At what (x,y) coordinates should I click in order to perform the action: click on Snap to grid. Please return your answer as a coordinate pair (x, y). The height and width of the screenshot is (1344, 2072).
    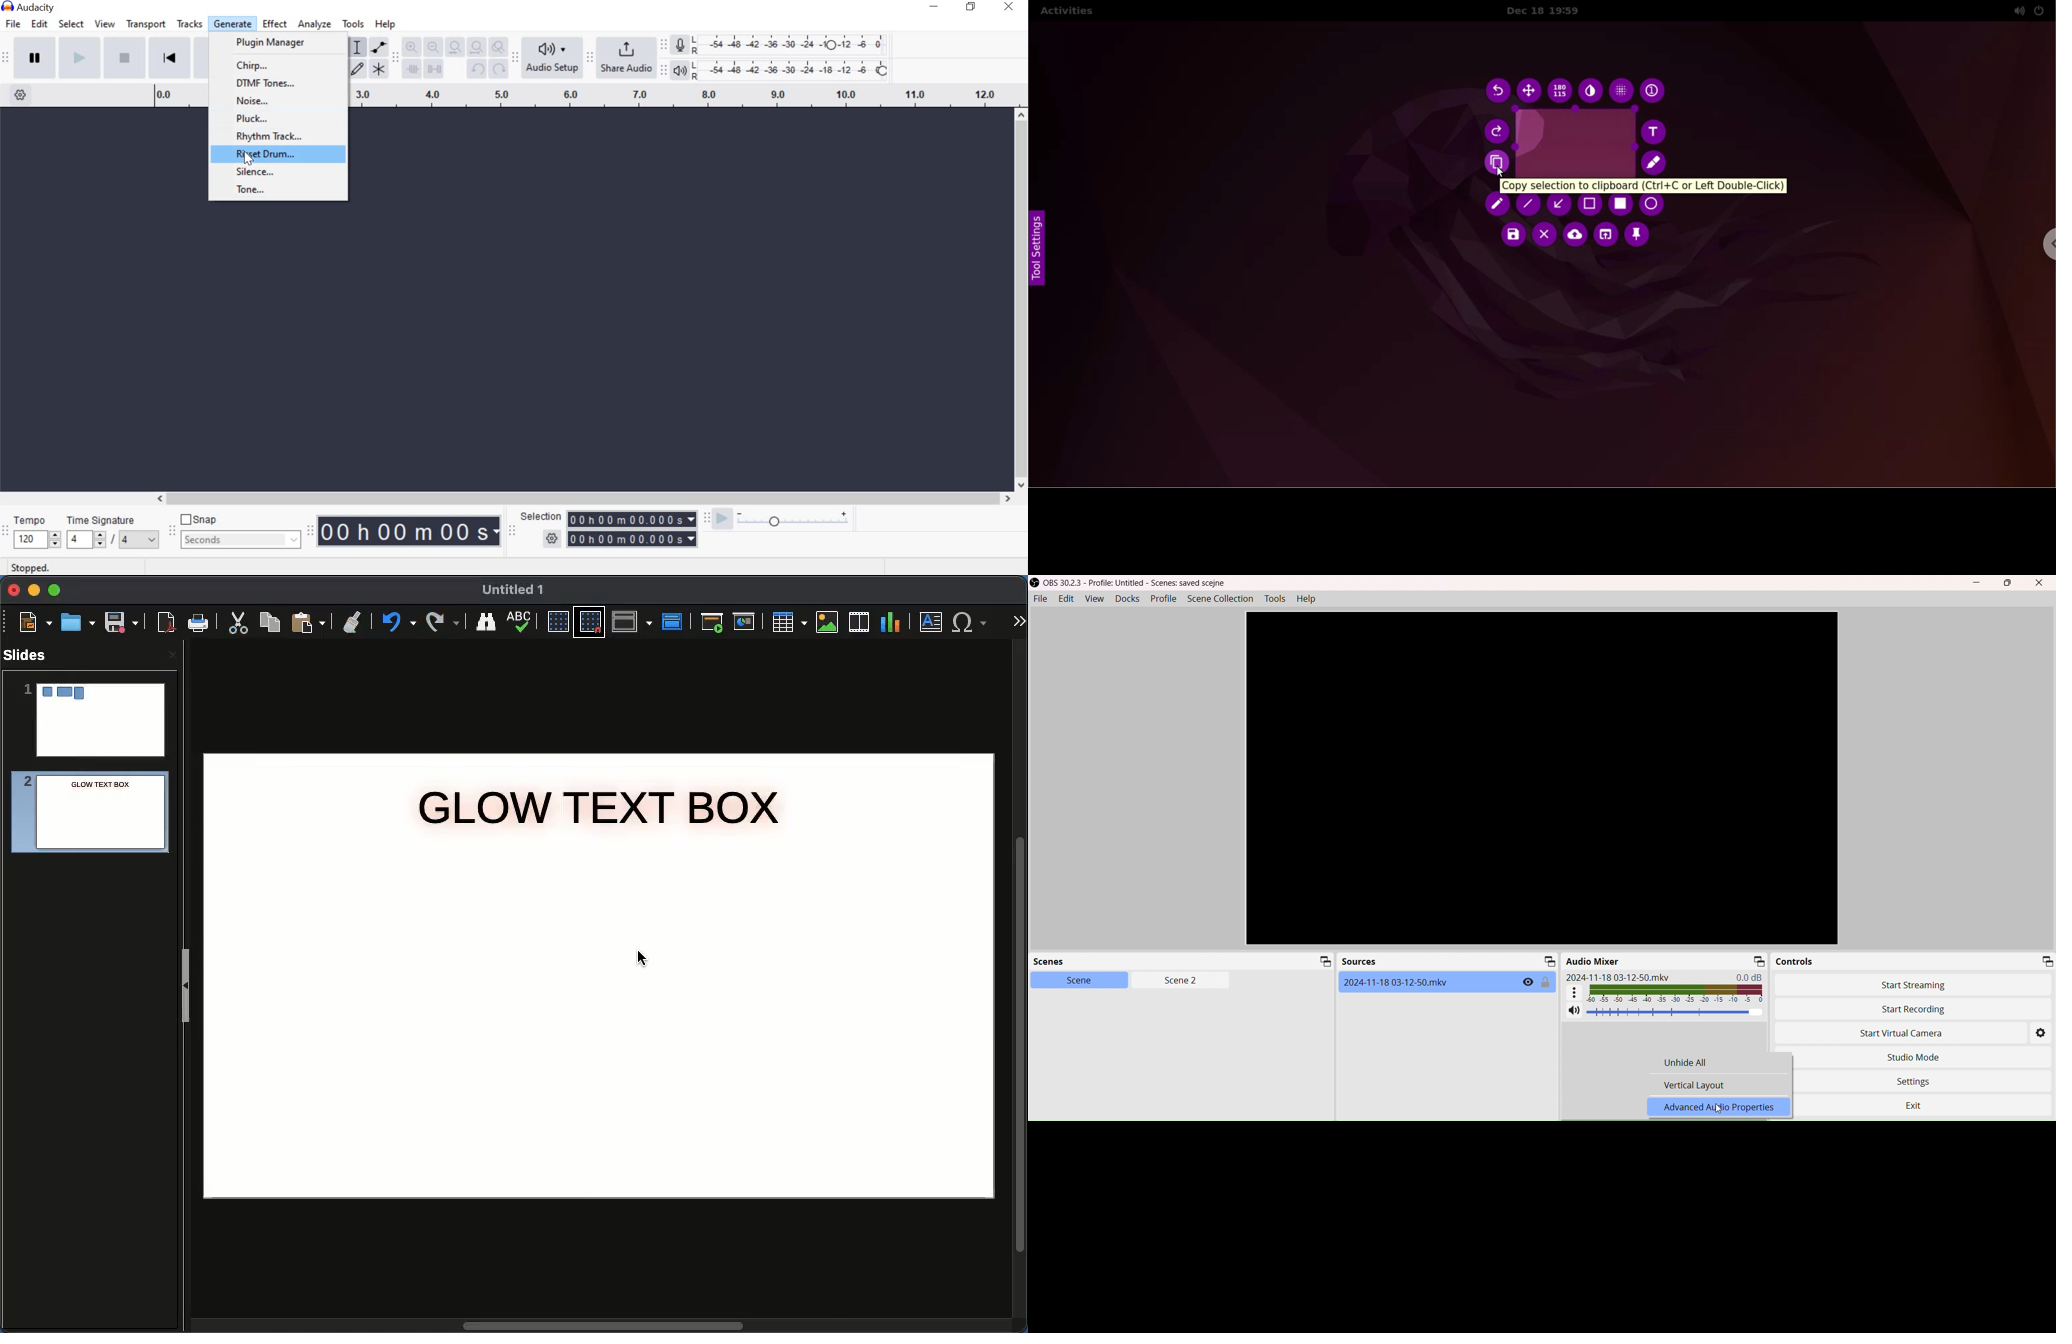
    Looking at the image, I should click on (592, 621).